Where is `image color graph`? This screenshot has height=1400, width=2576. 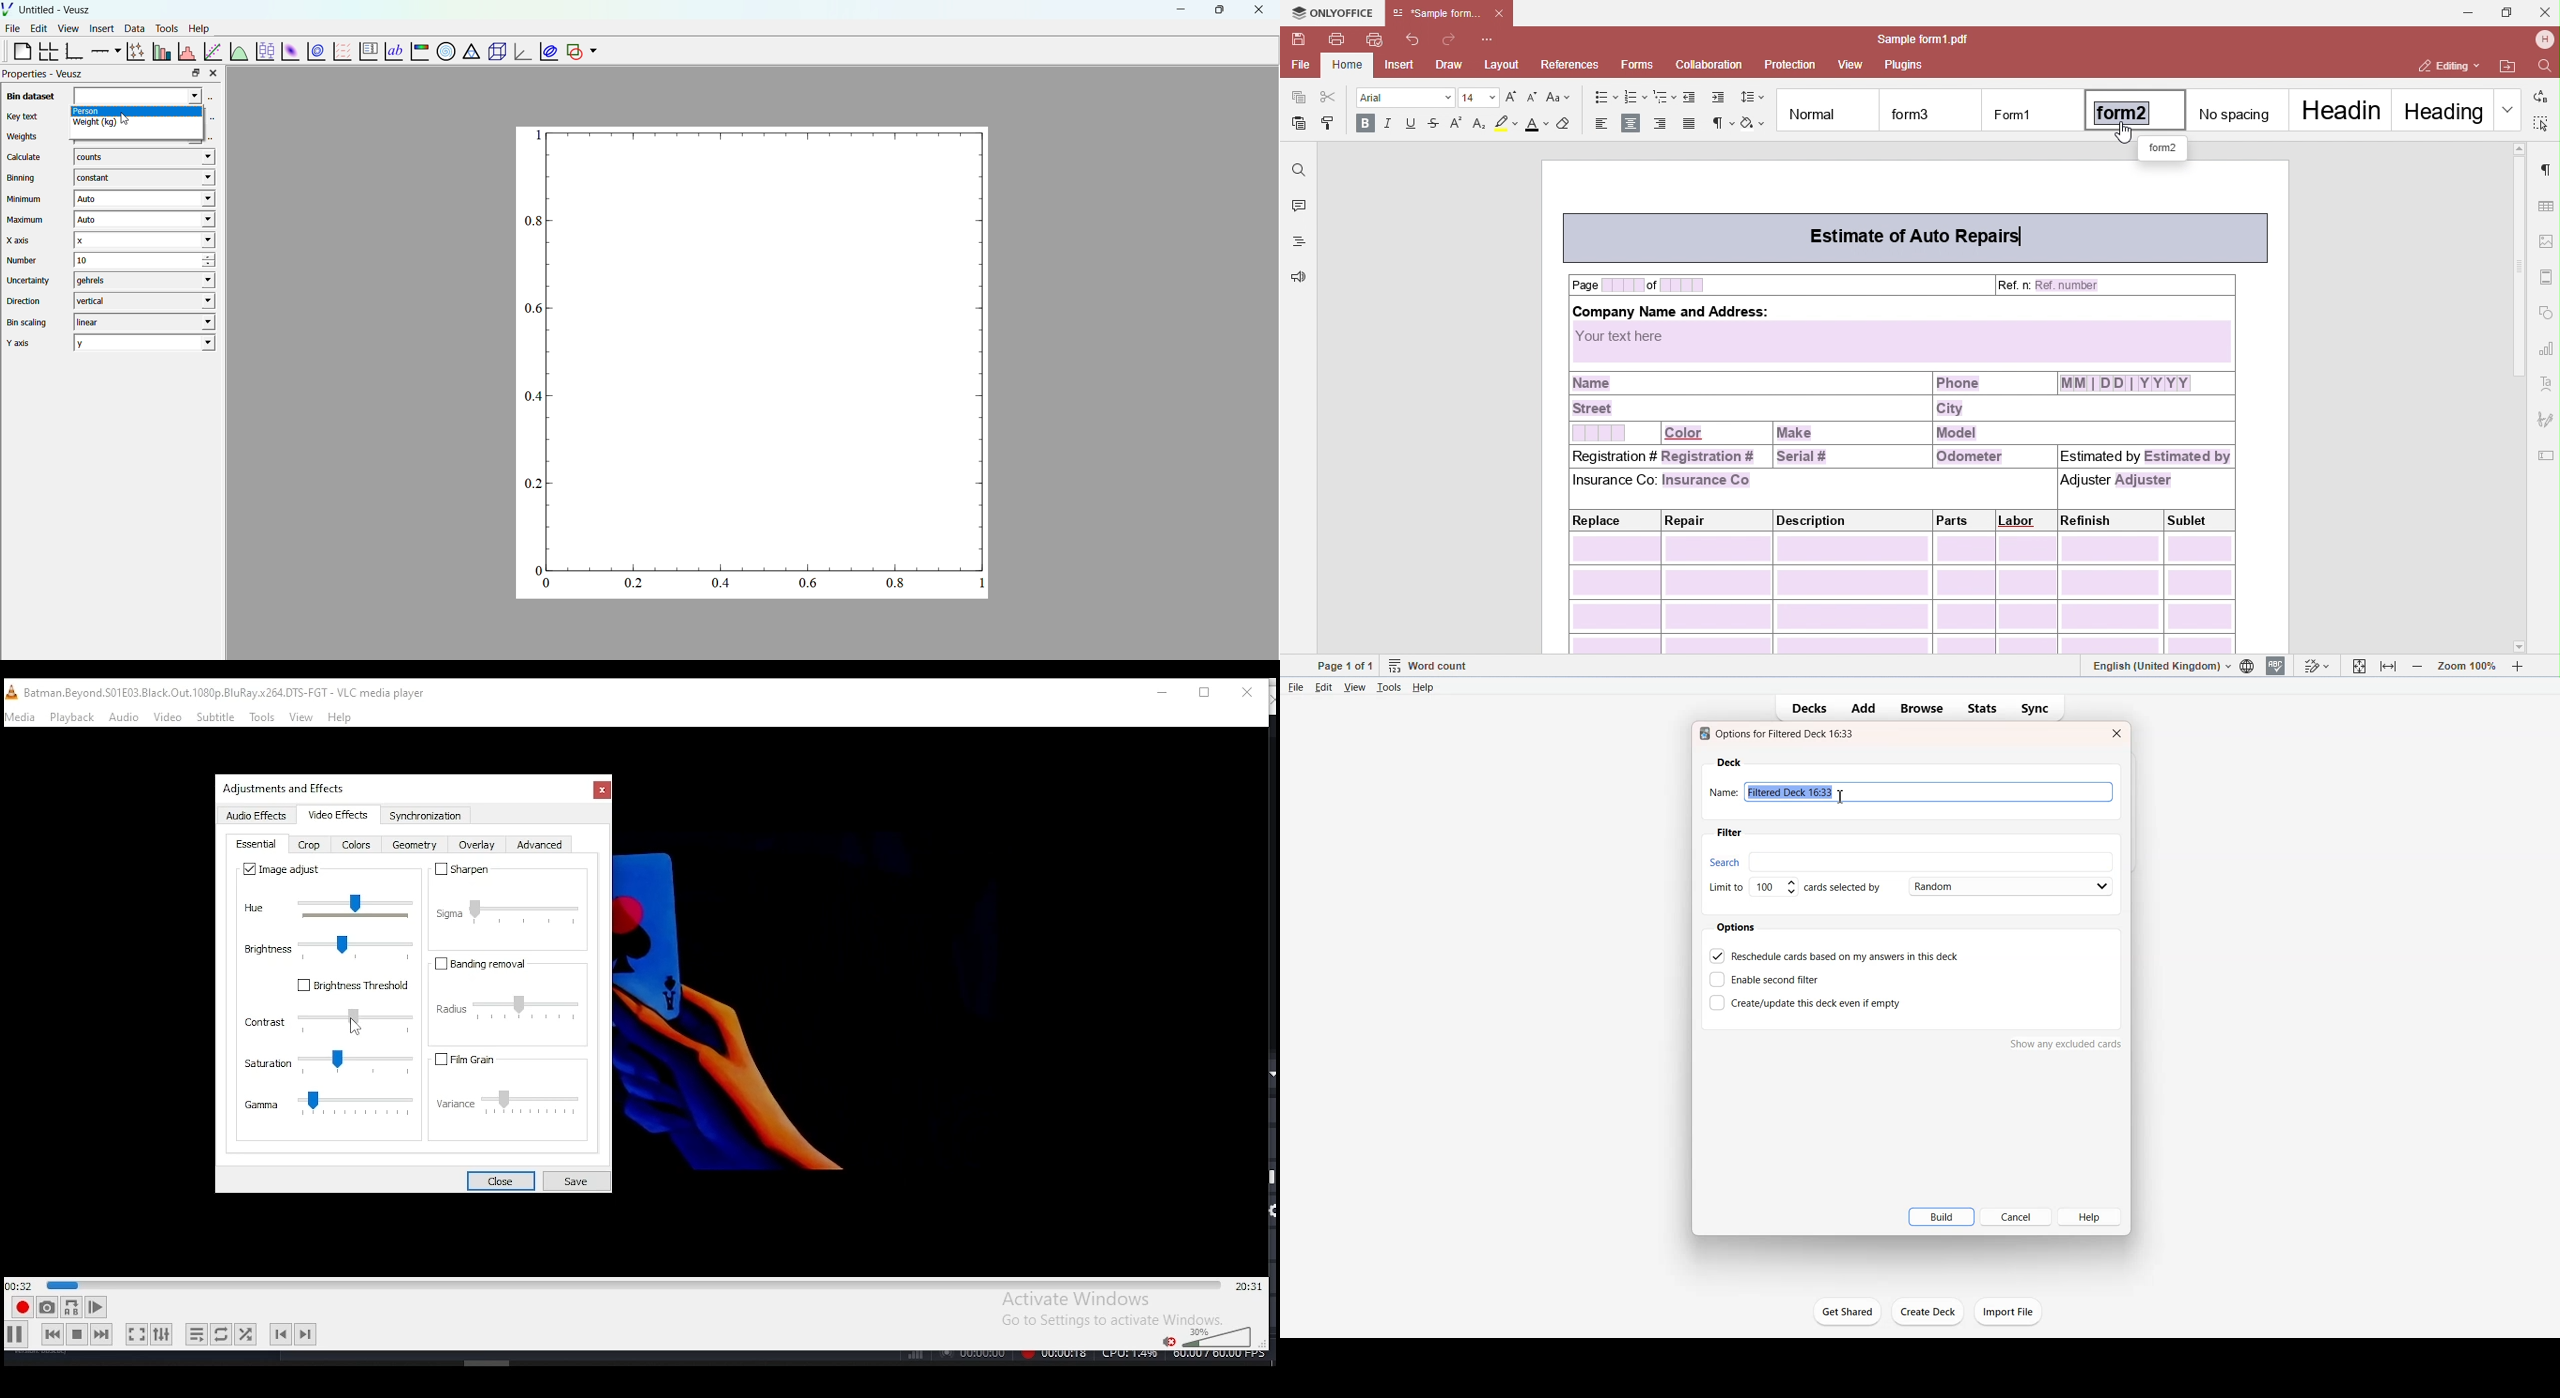
image color graph is located at coordinates (419, 53).